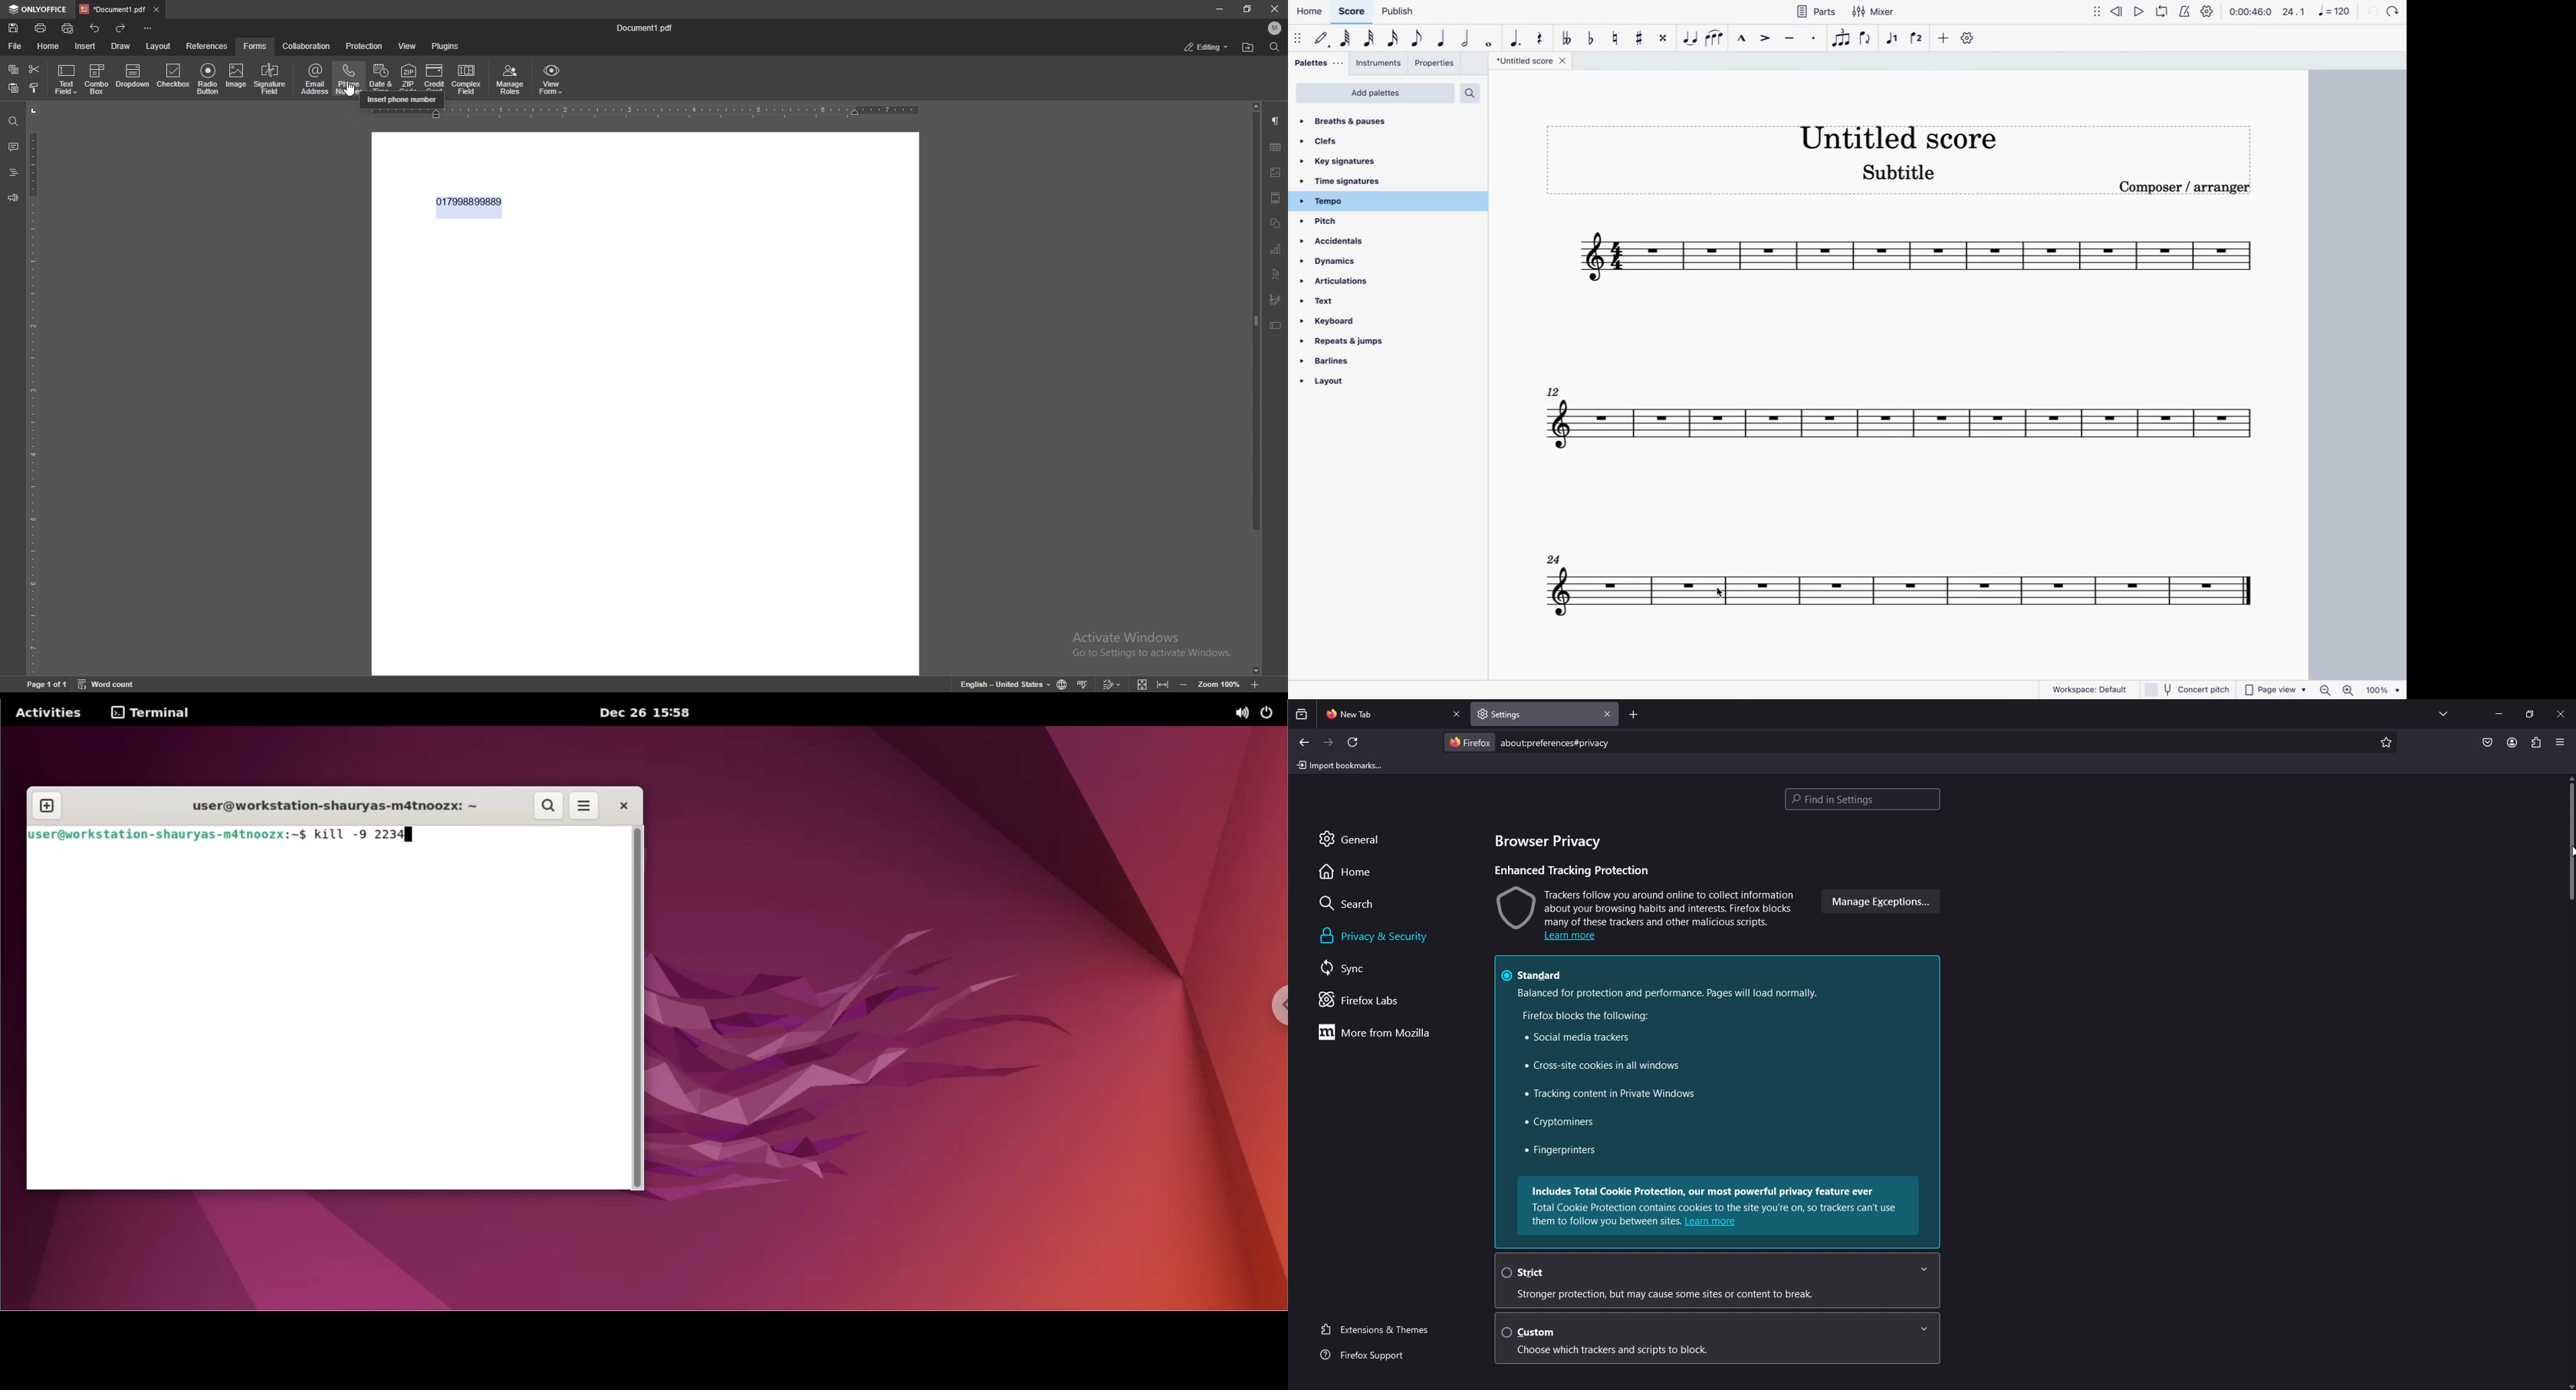 This screenshot has width=2576, height=1400. I want to click on home, so click(1357, 871).